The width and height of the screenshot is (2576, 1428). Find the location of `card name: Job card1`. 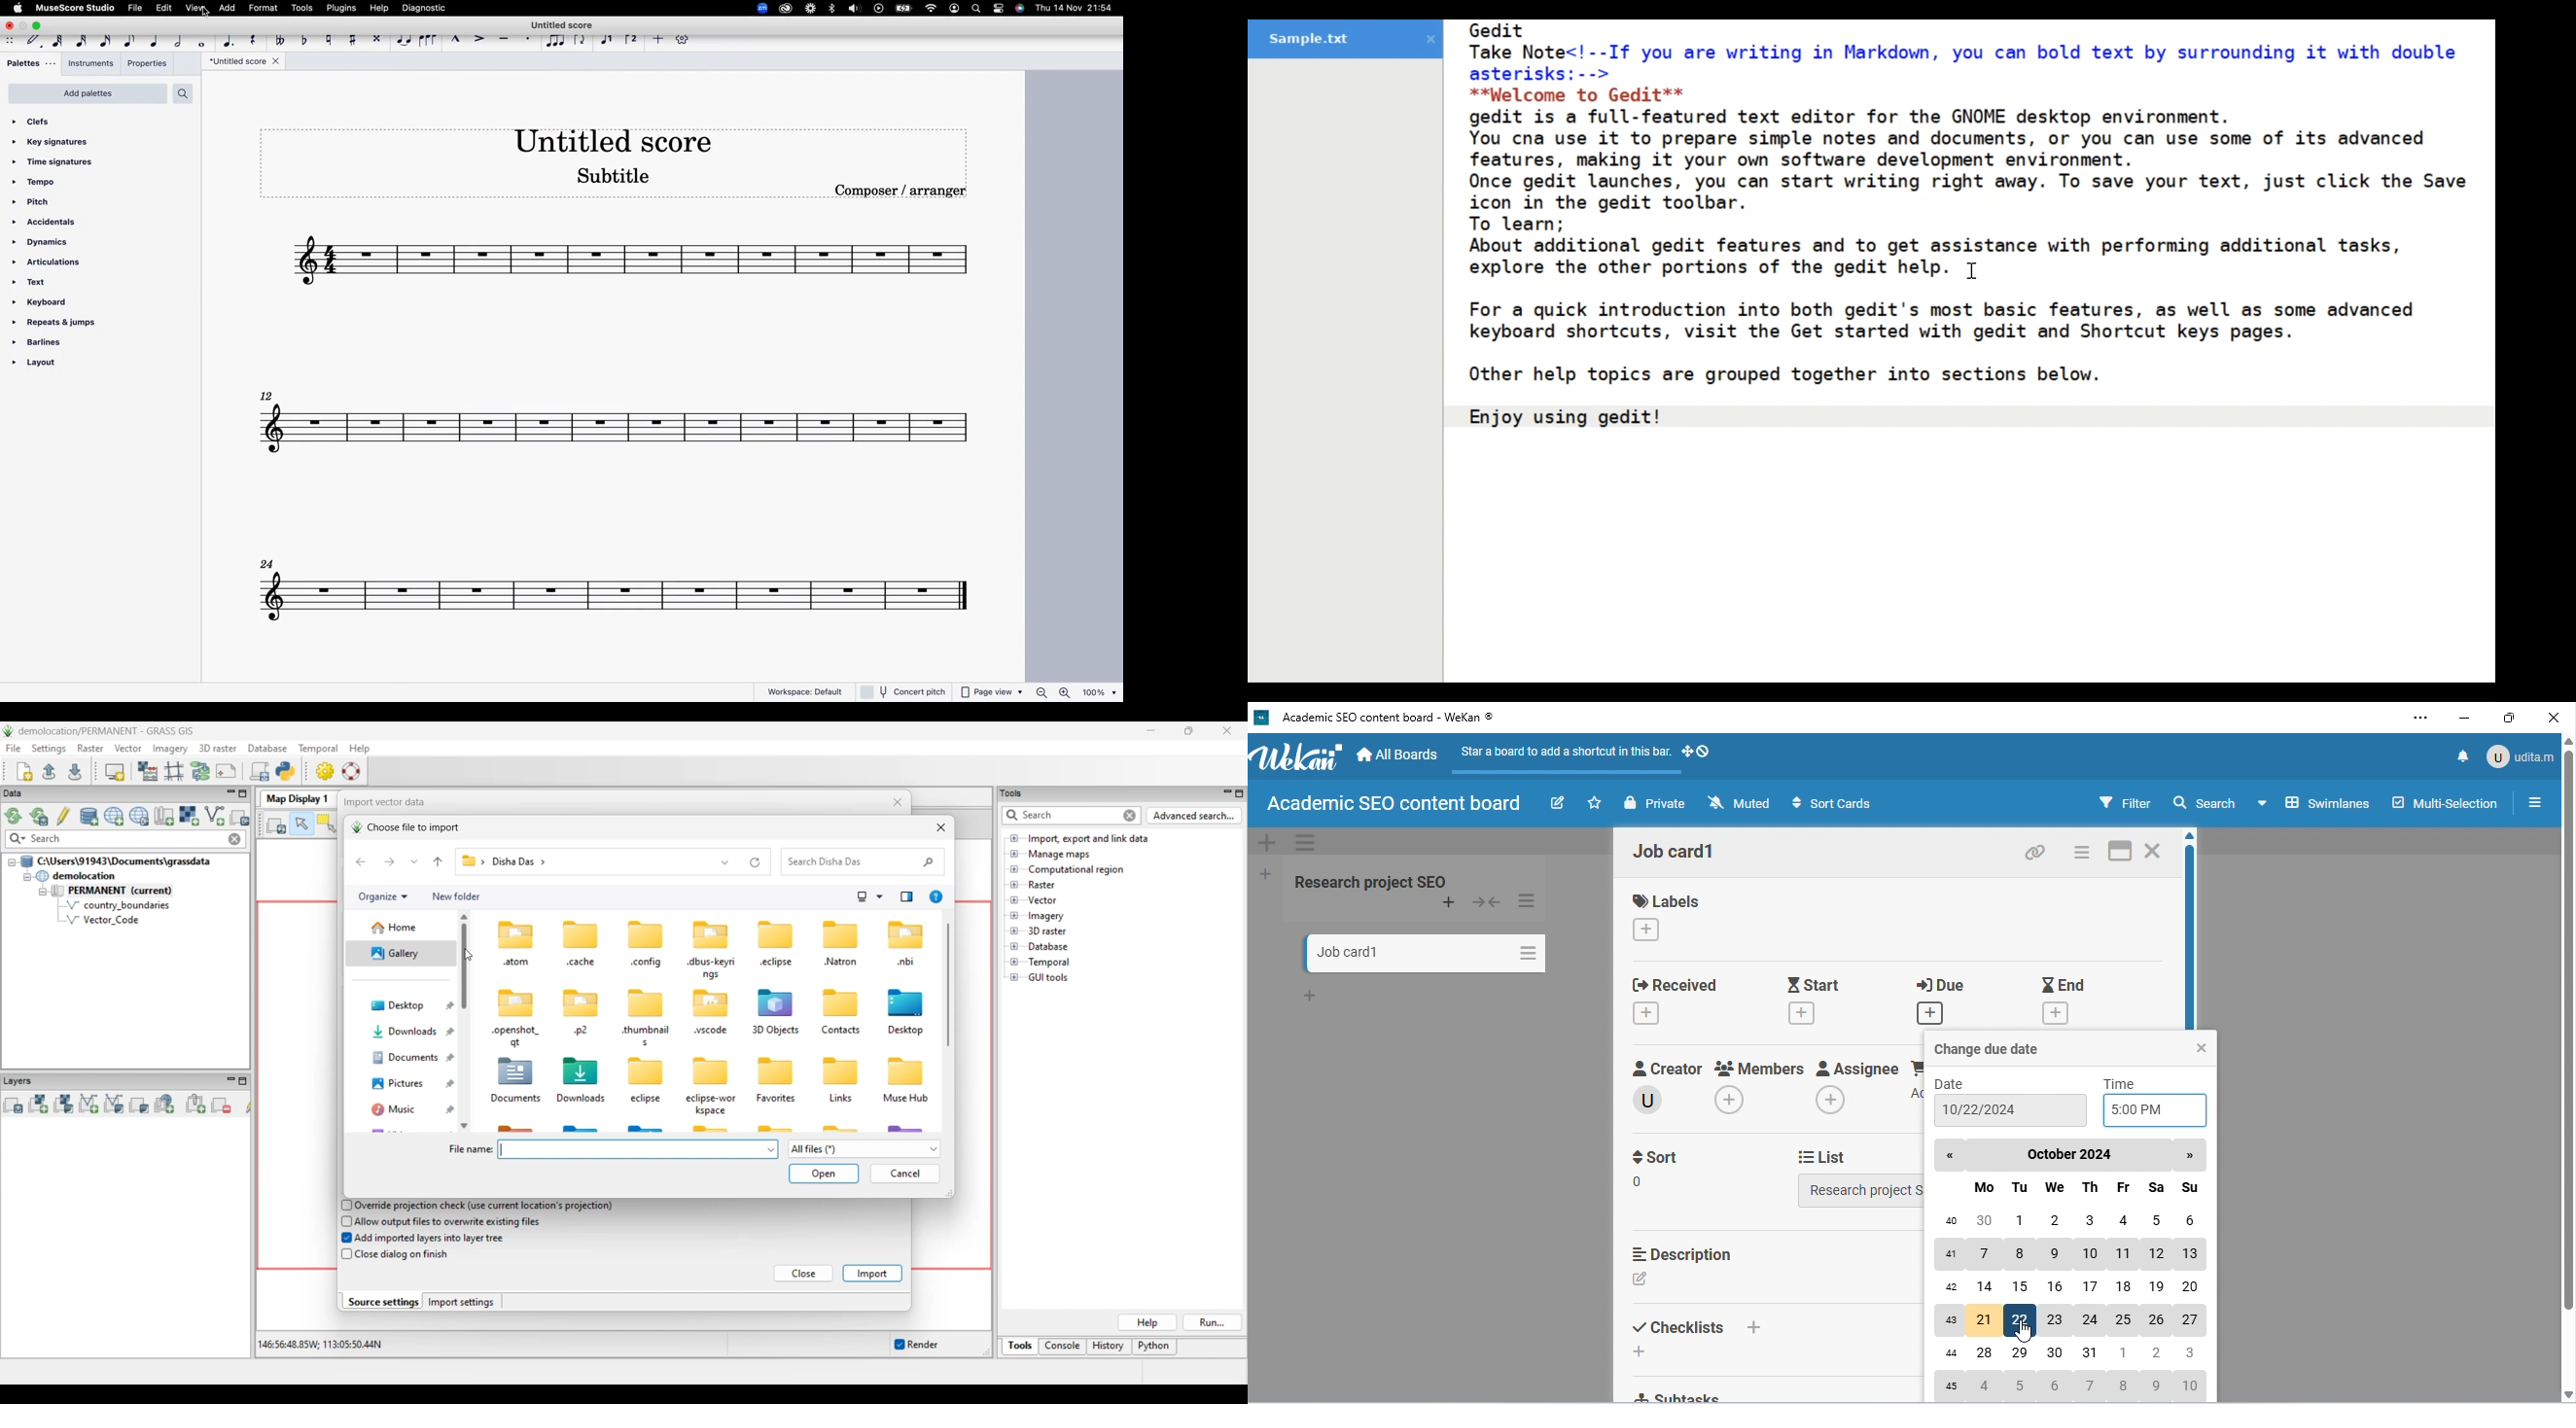

card name: Job card1 is located at coordinates (1348, 953).